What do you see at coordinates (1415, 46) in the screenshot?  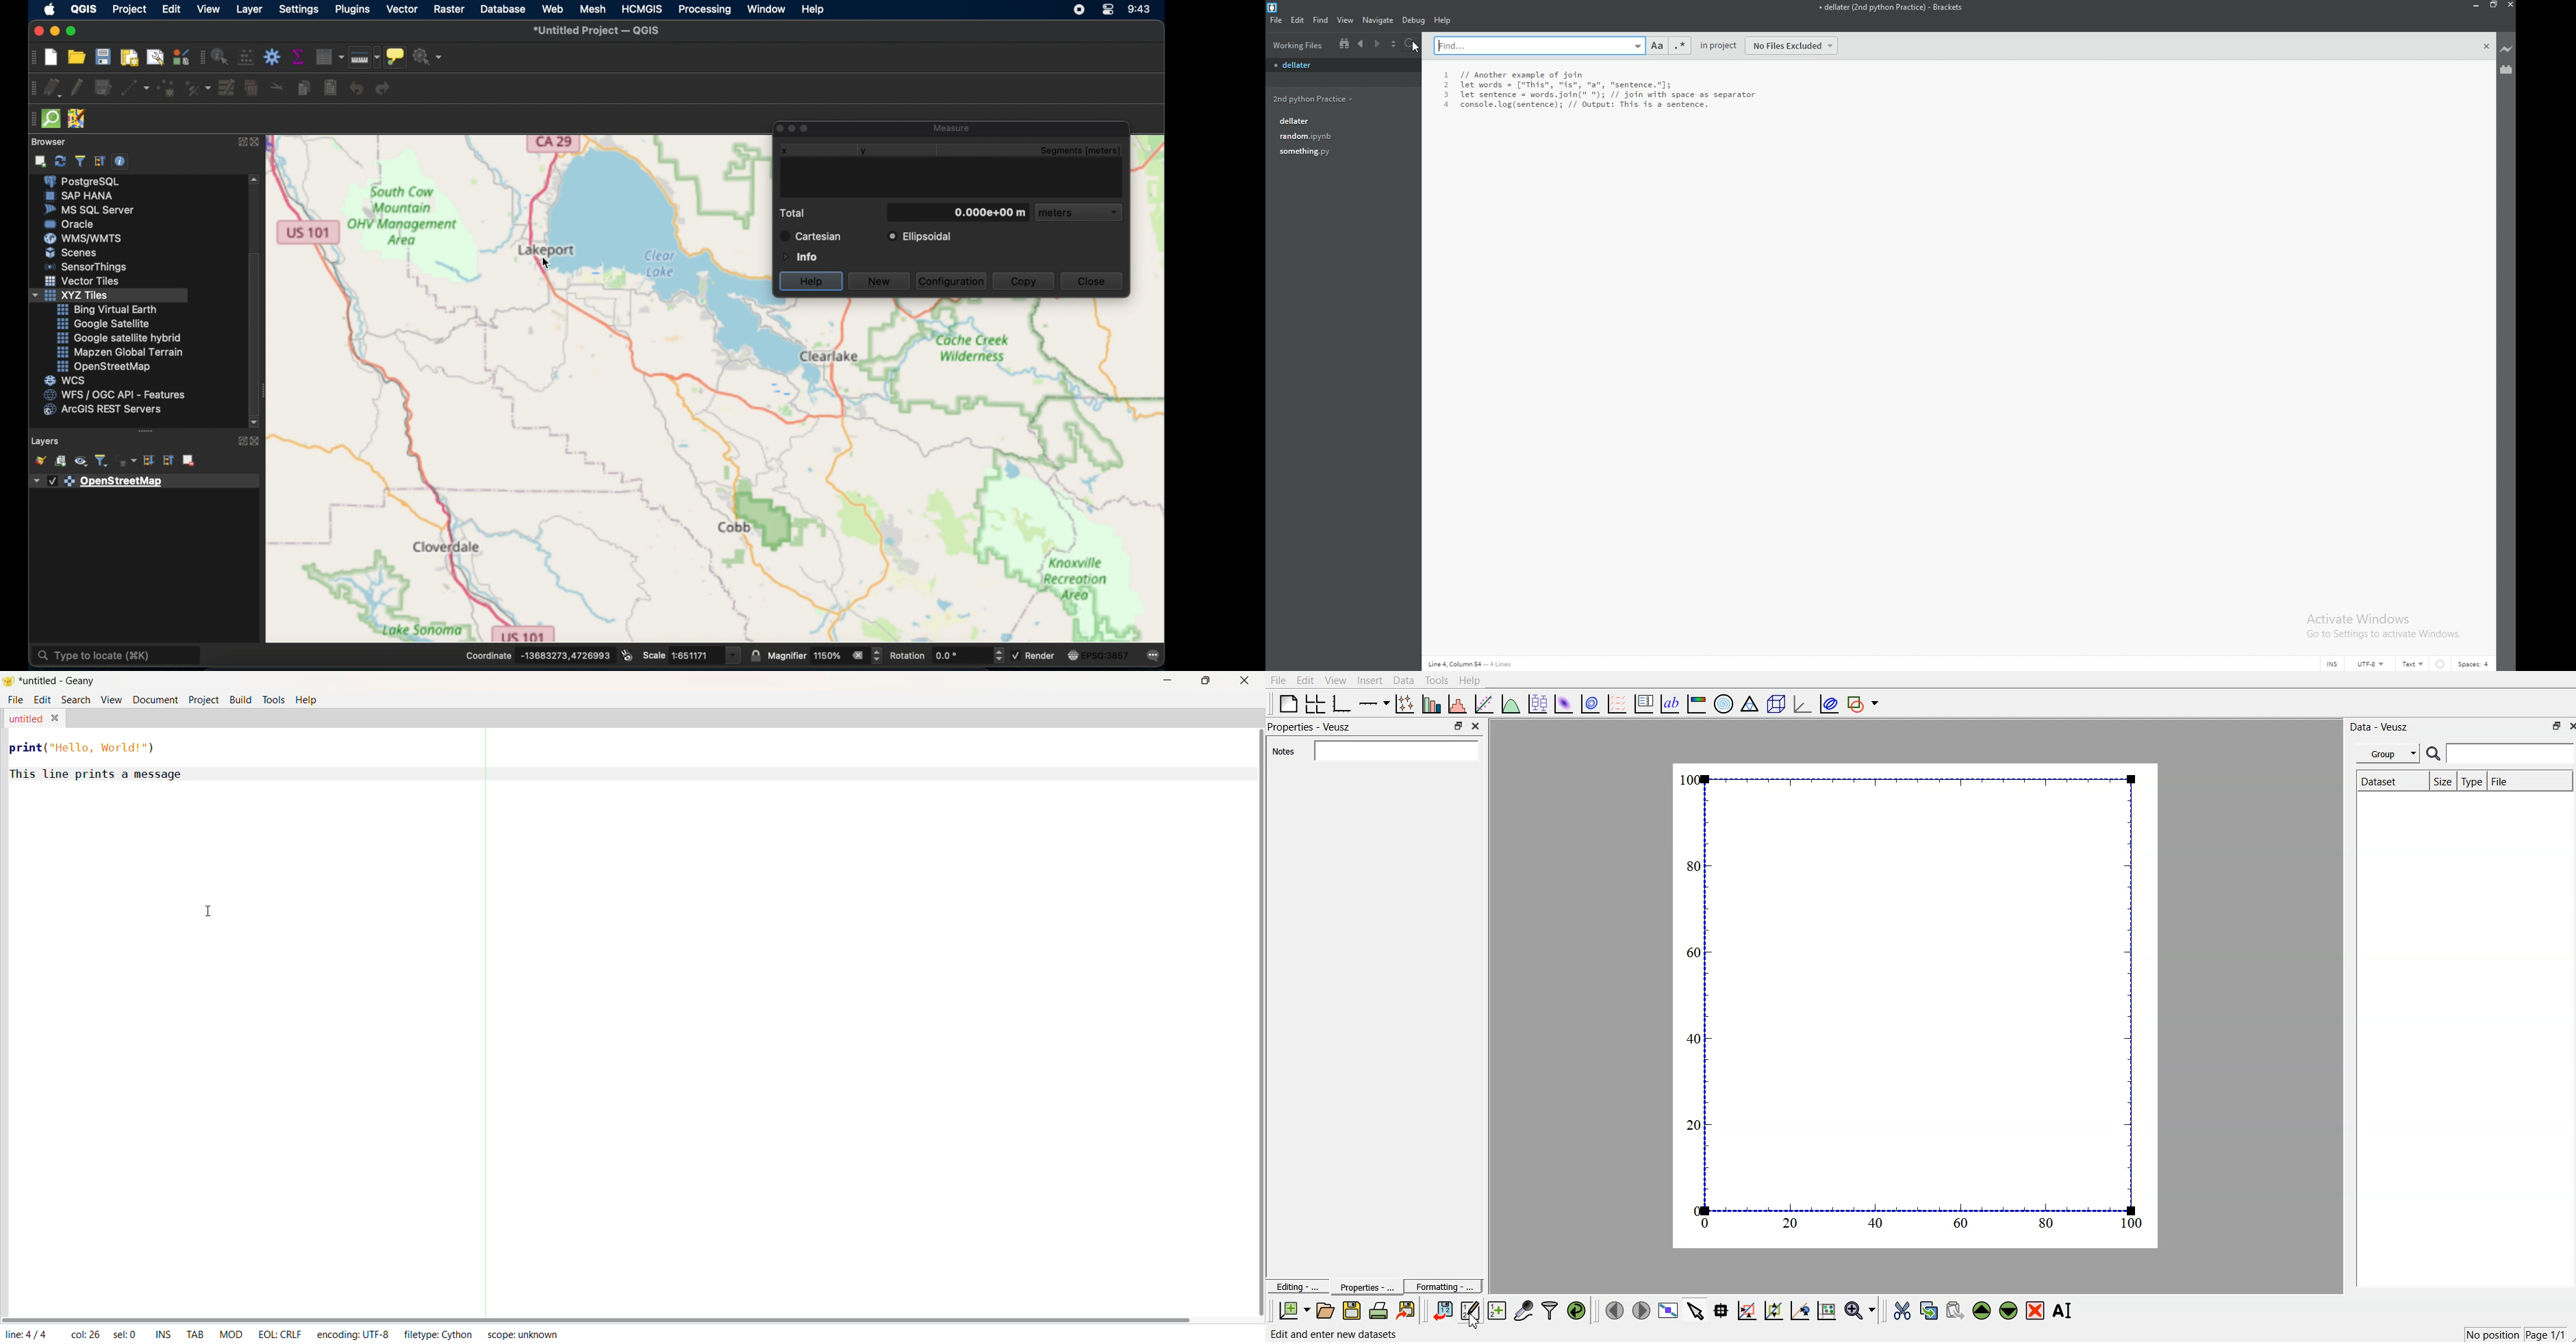 I see `cursor` at bounding box center [1415, 46].